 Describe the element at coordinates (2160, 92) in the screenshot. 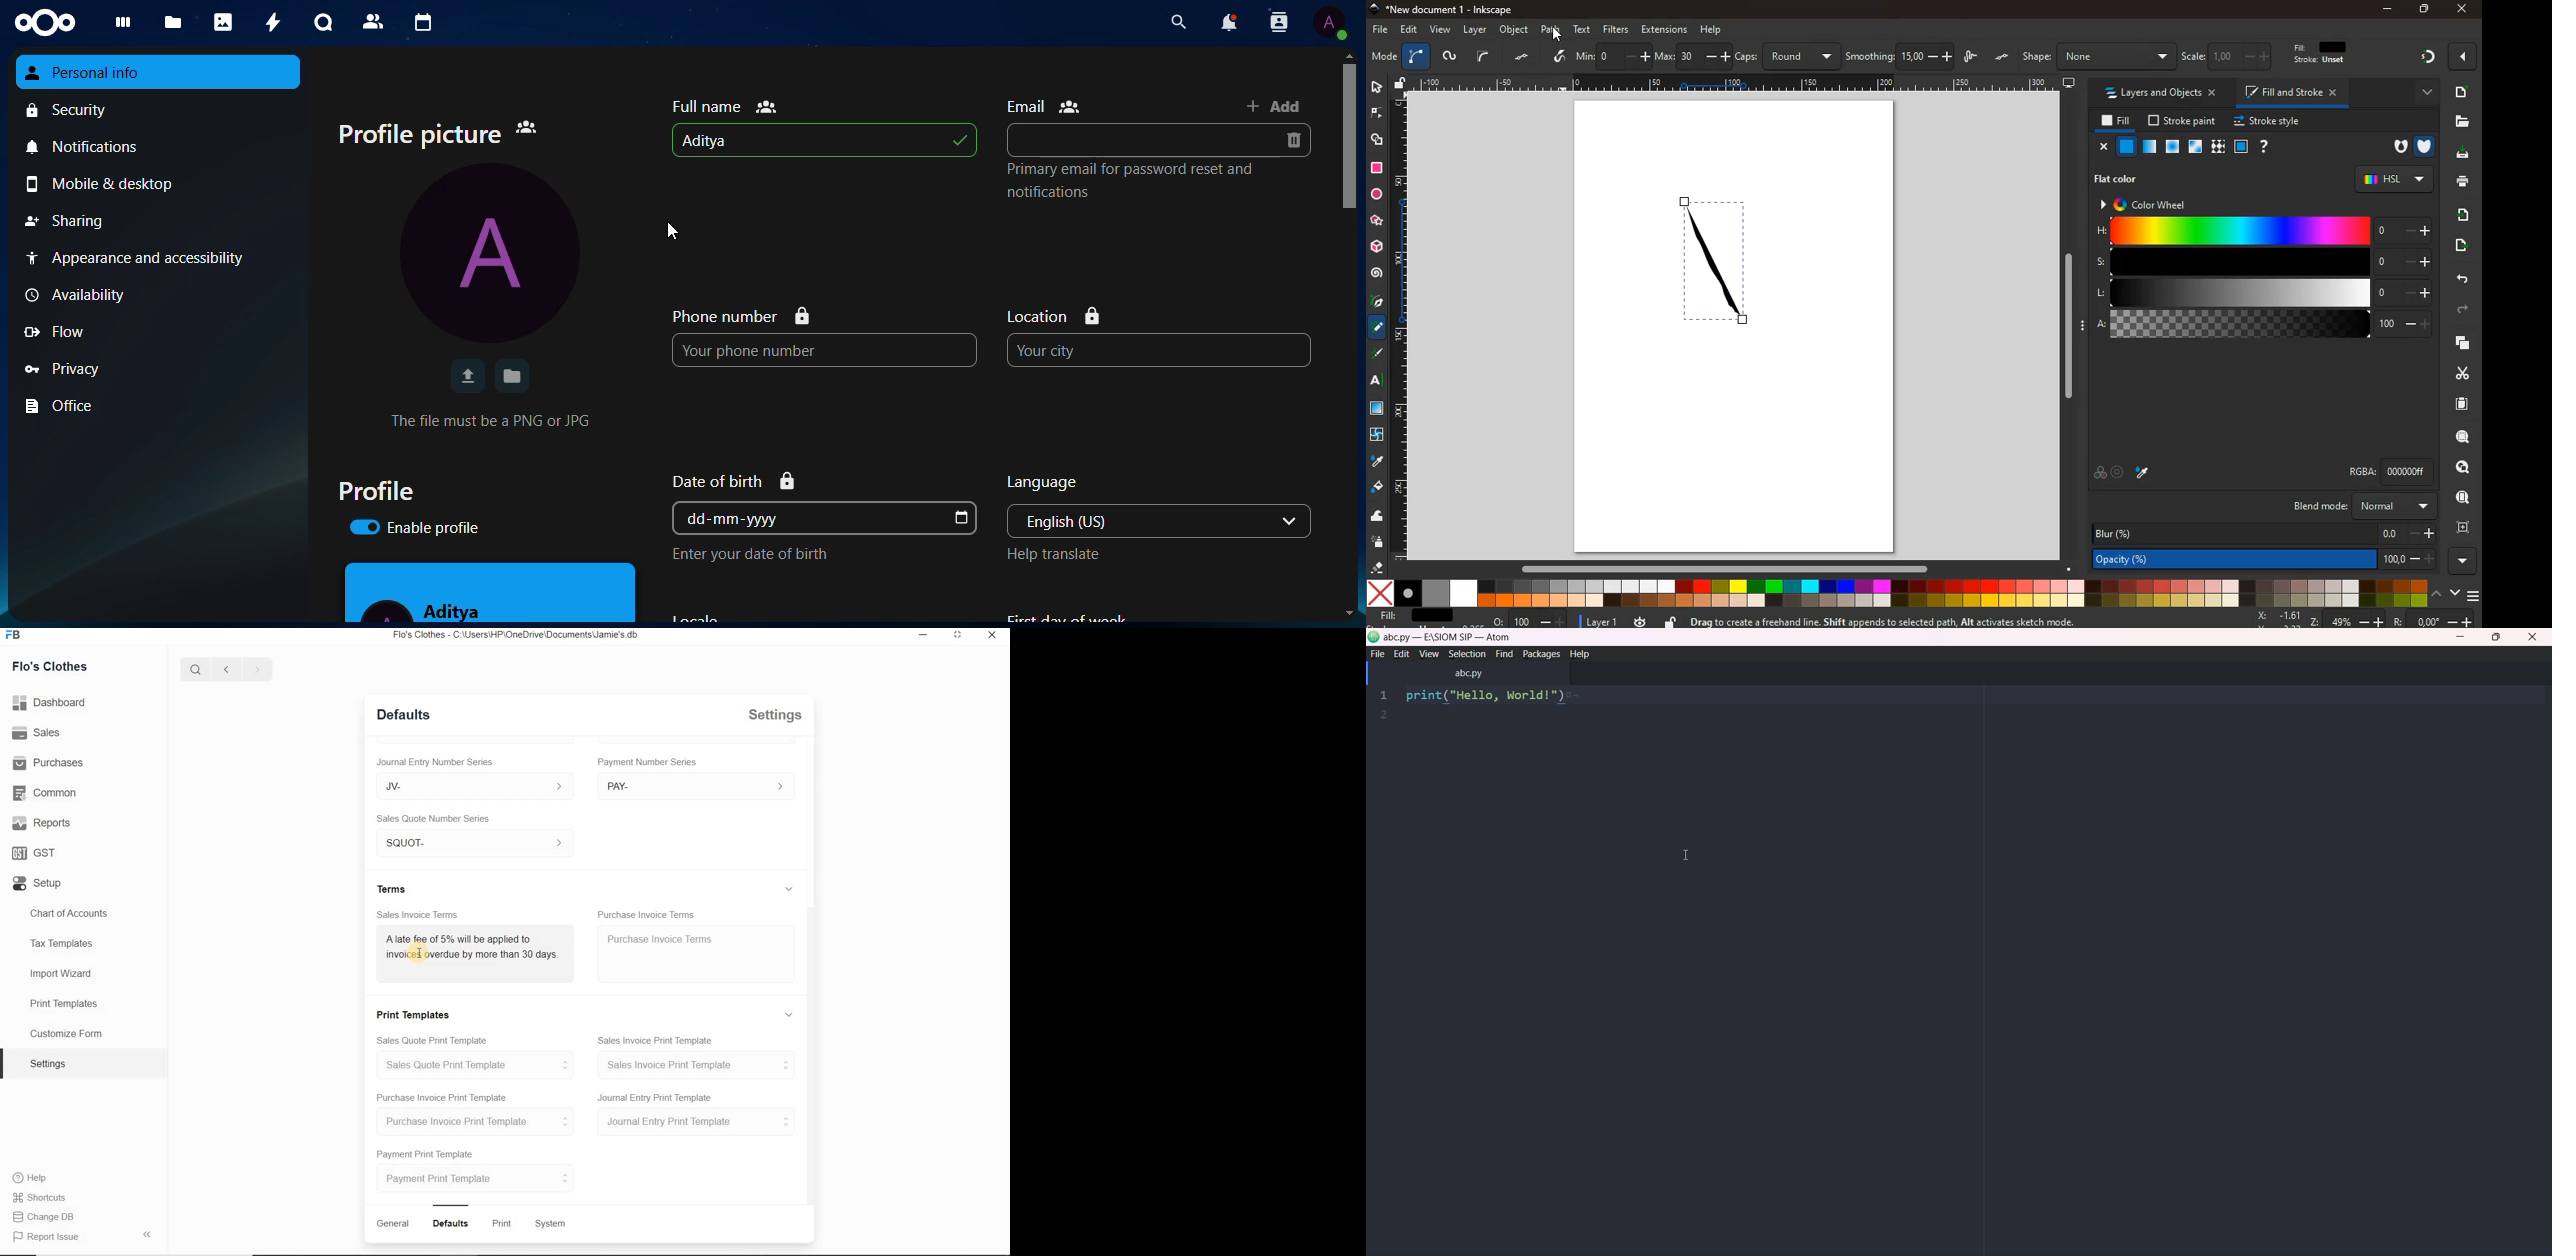

I see `layers and objects` at that location.